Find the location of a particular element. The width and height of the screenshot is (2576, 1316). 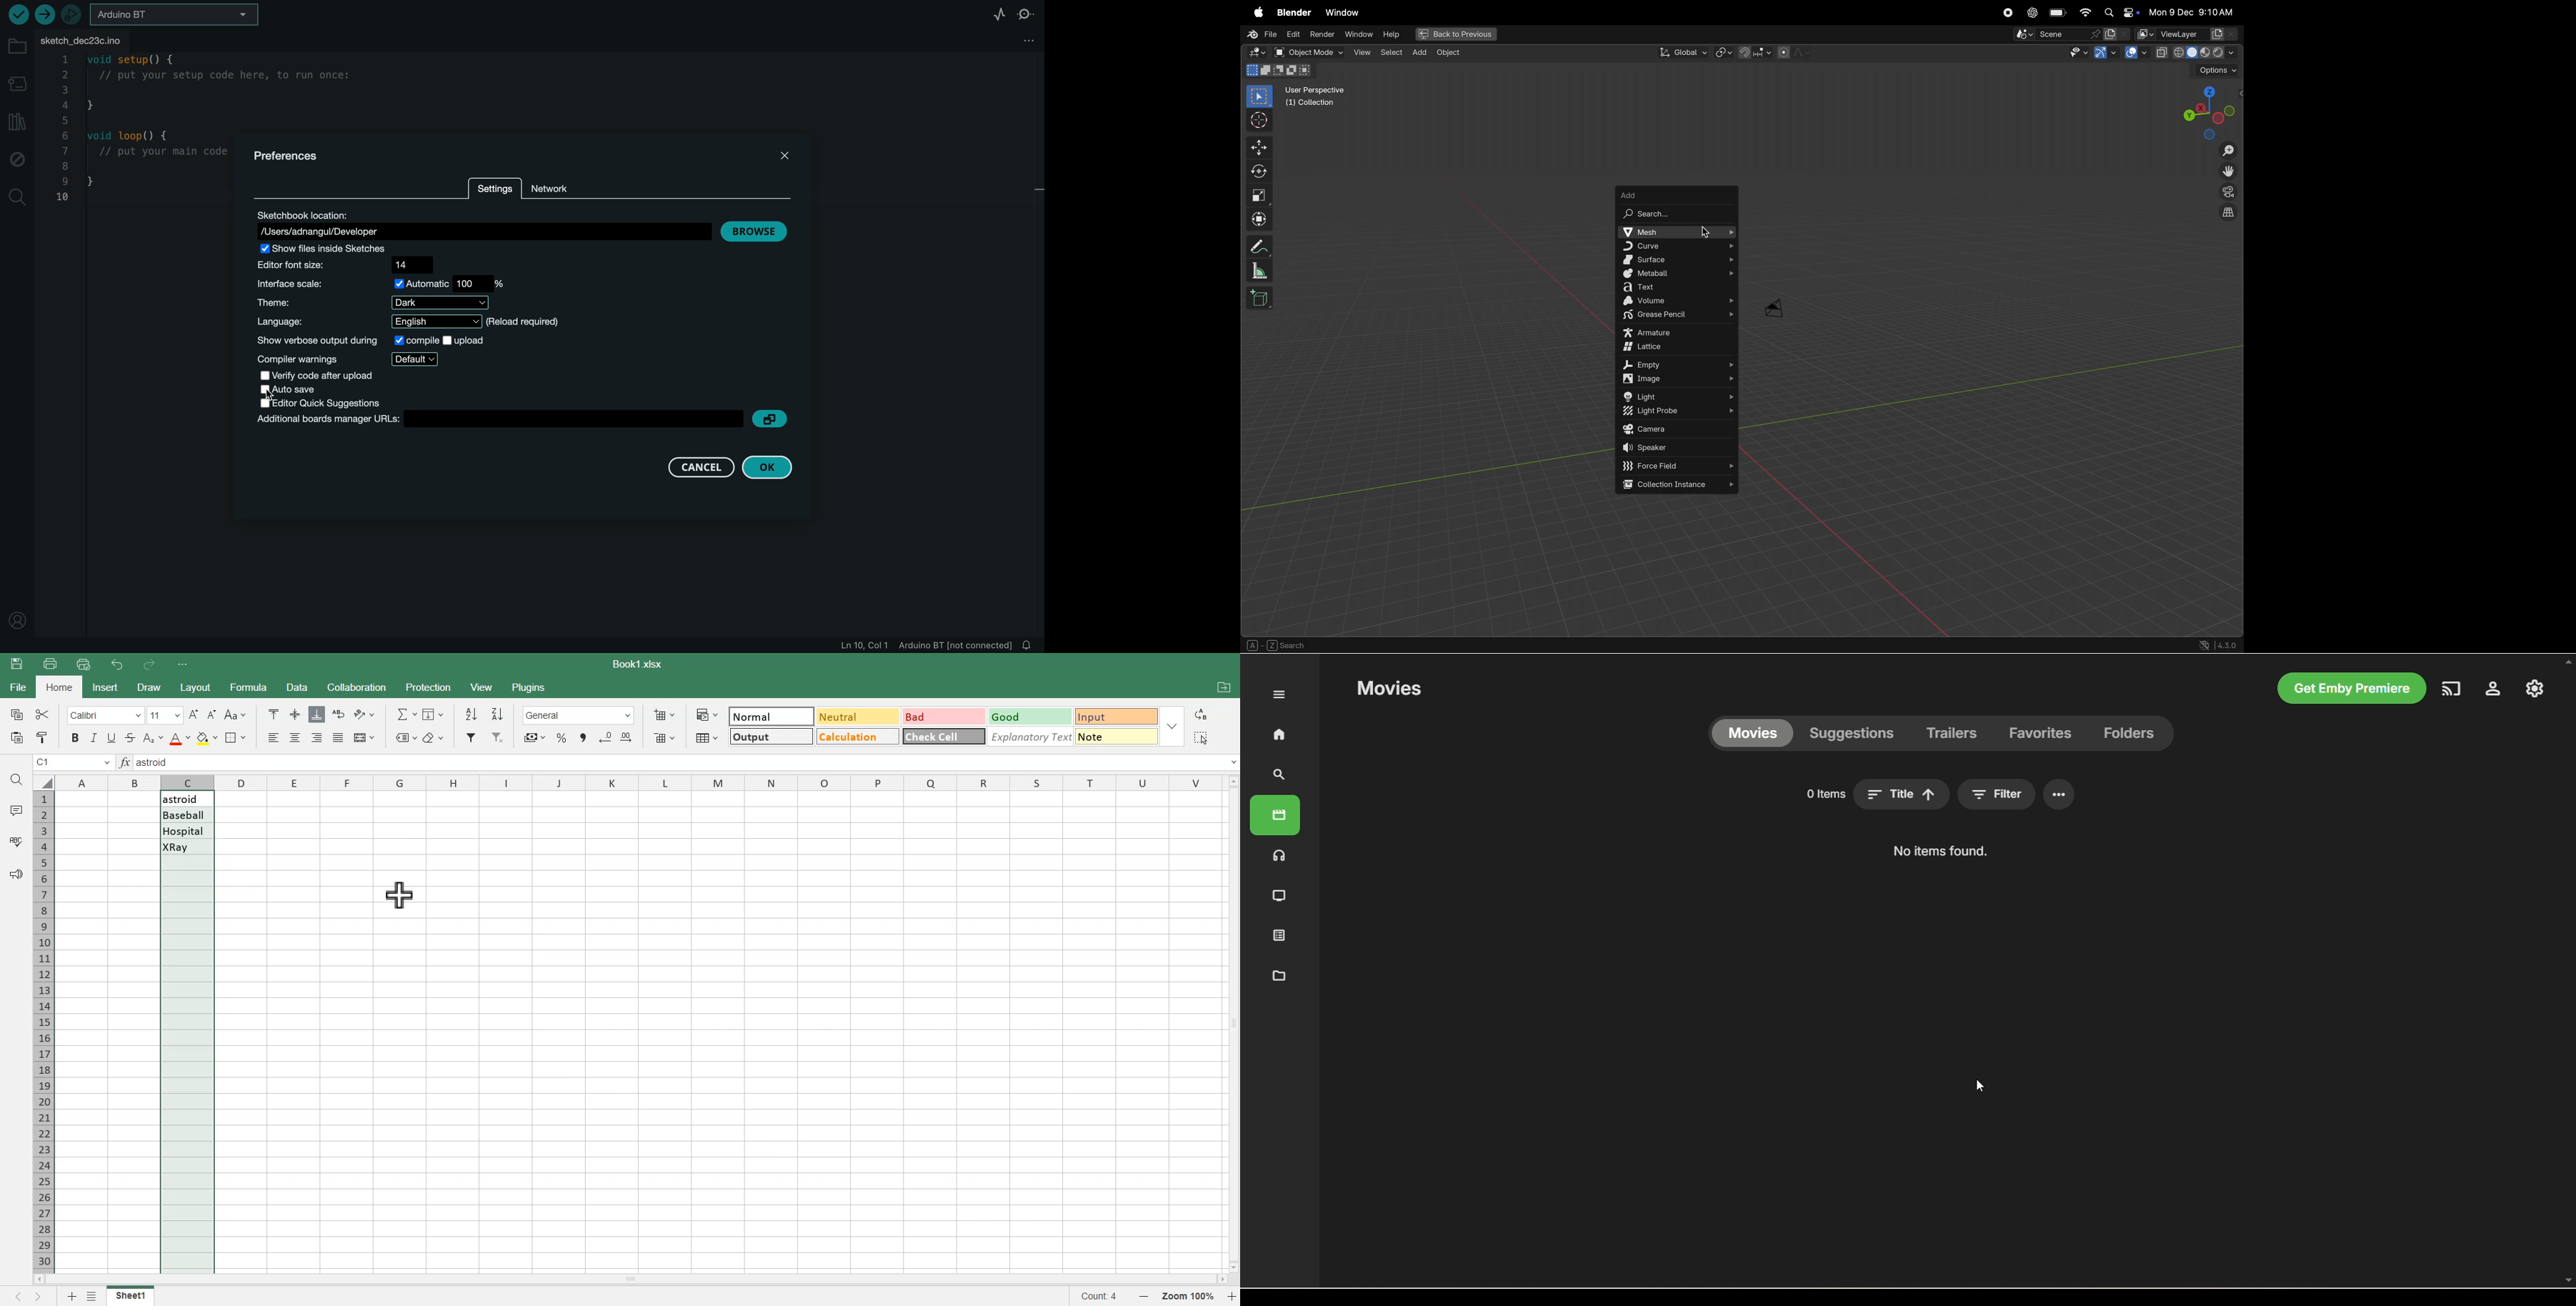

Add Sheet is located at coordinates (70, 1296).